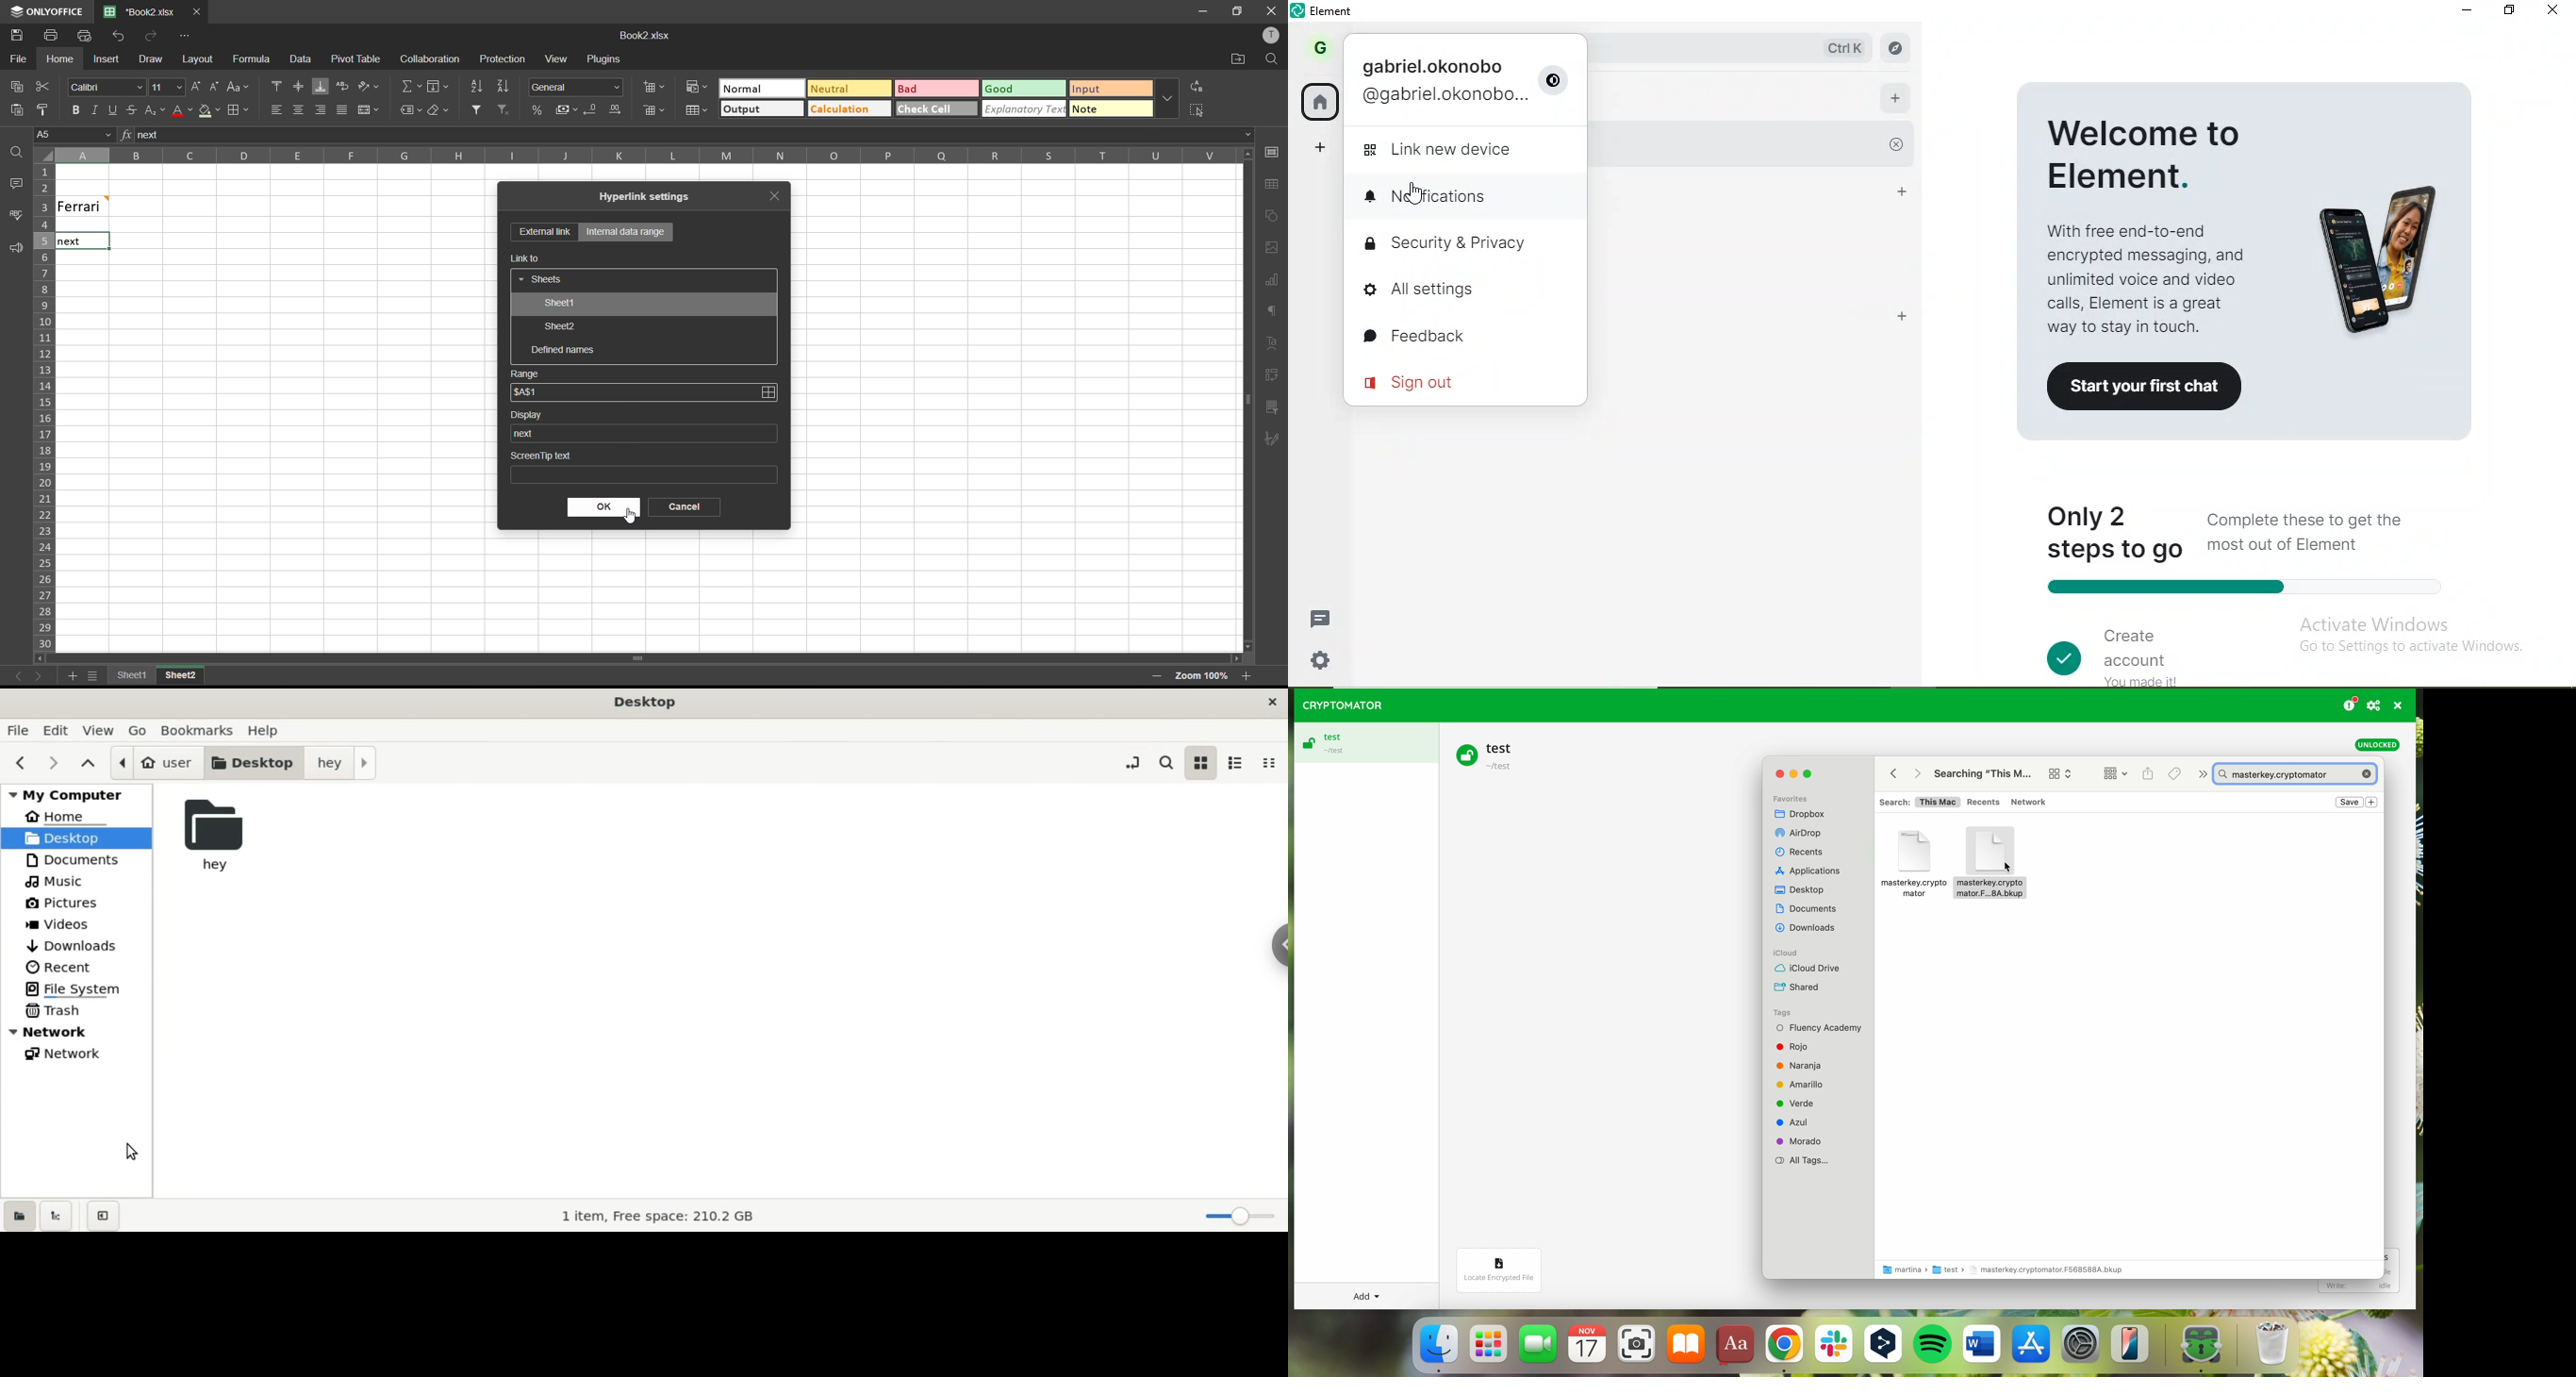  What do you see at coordinates (195, 87) in the screenshot?
I see `increment size` at bounding box center [195, 87].